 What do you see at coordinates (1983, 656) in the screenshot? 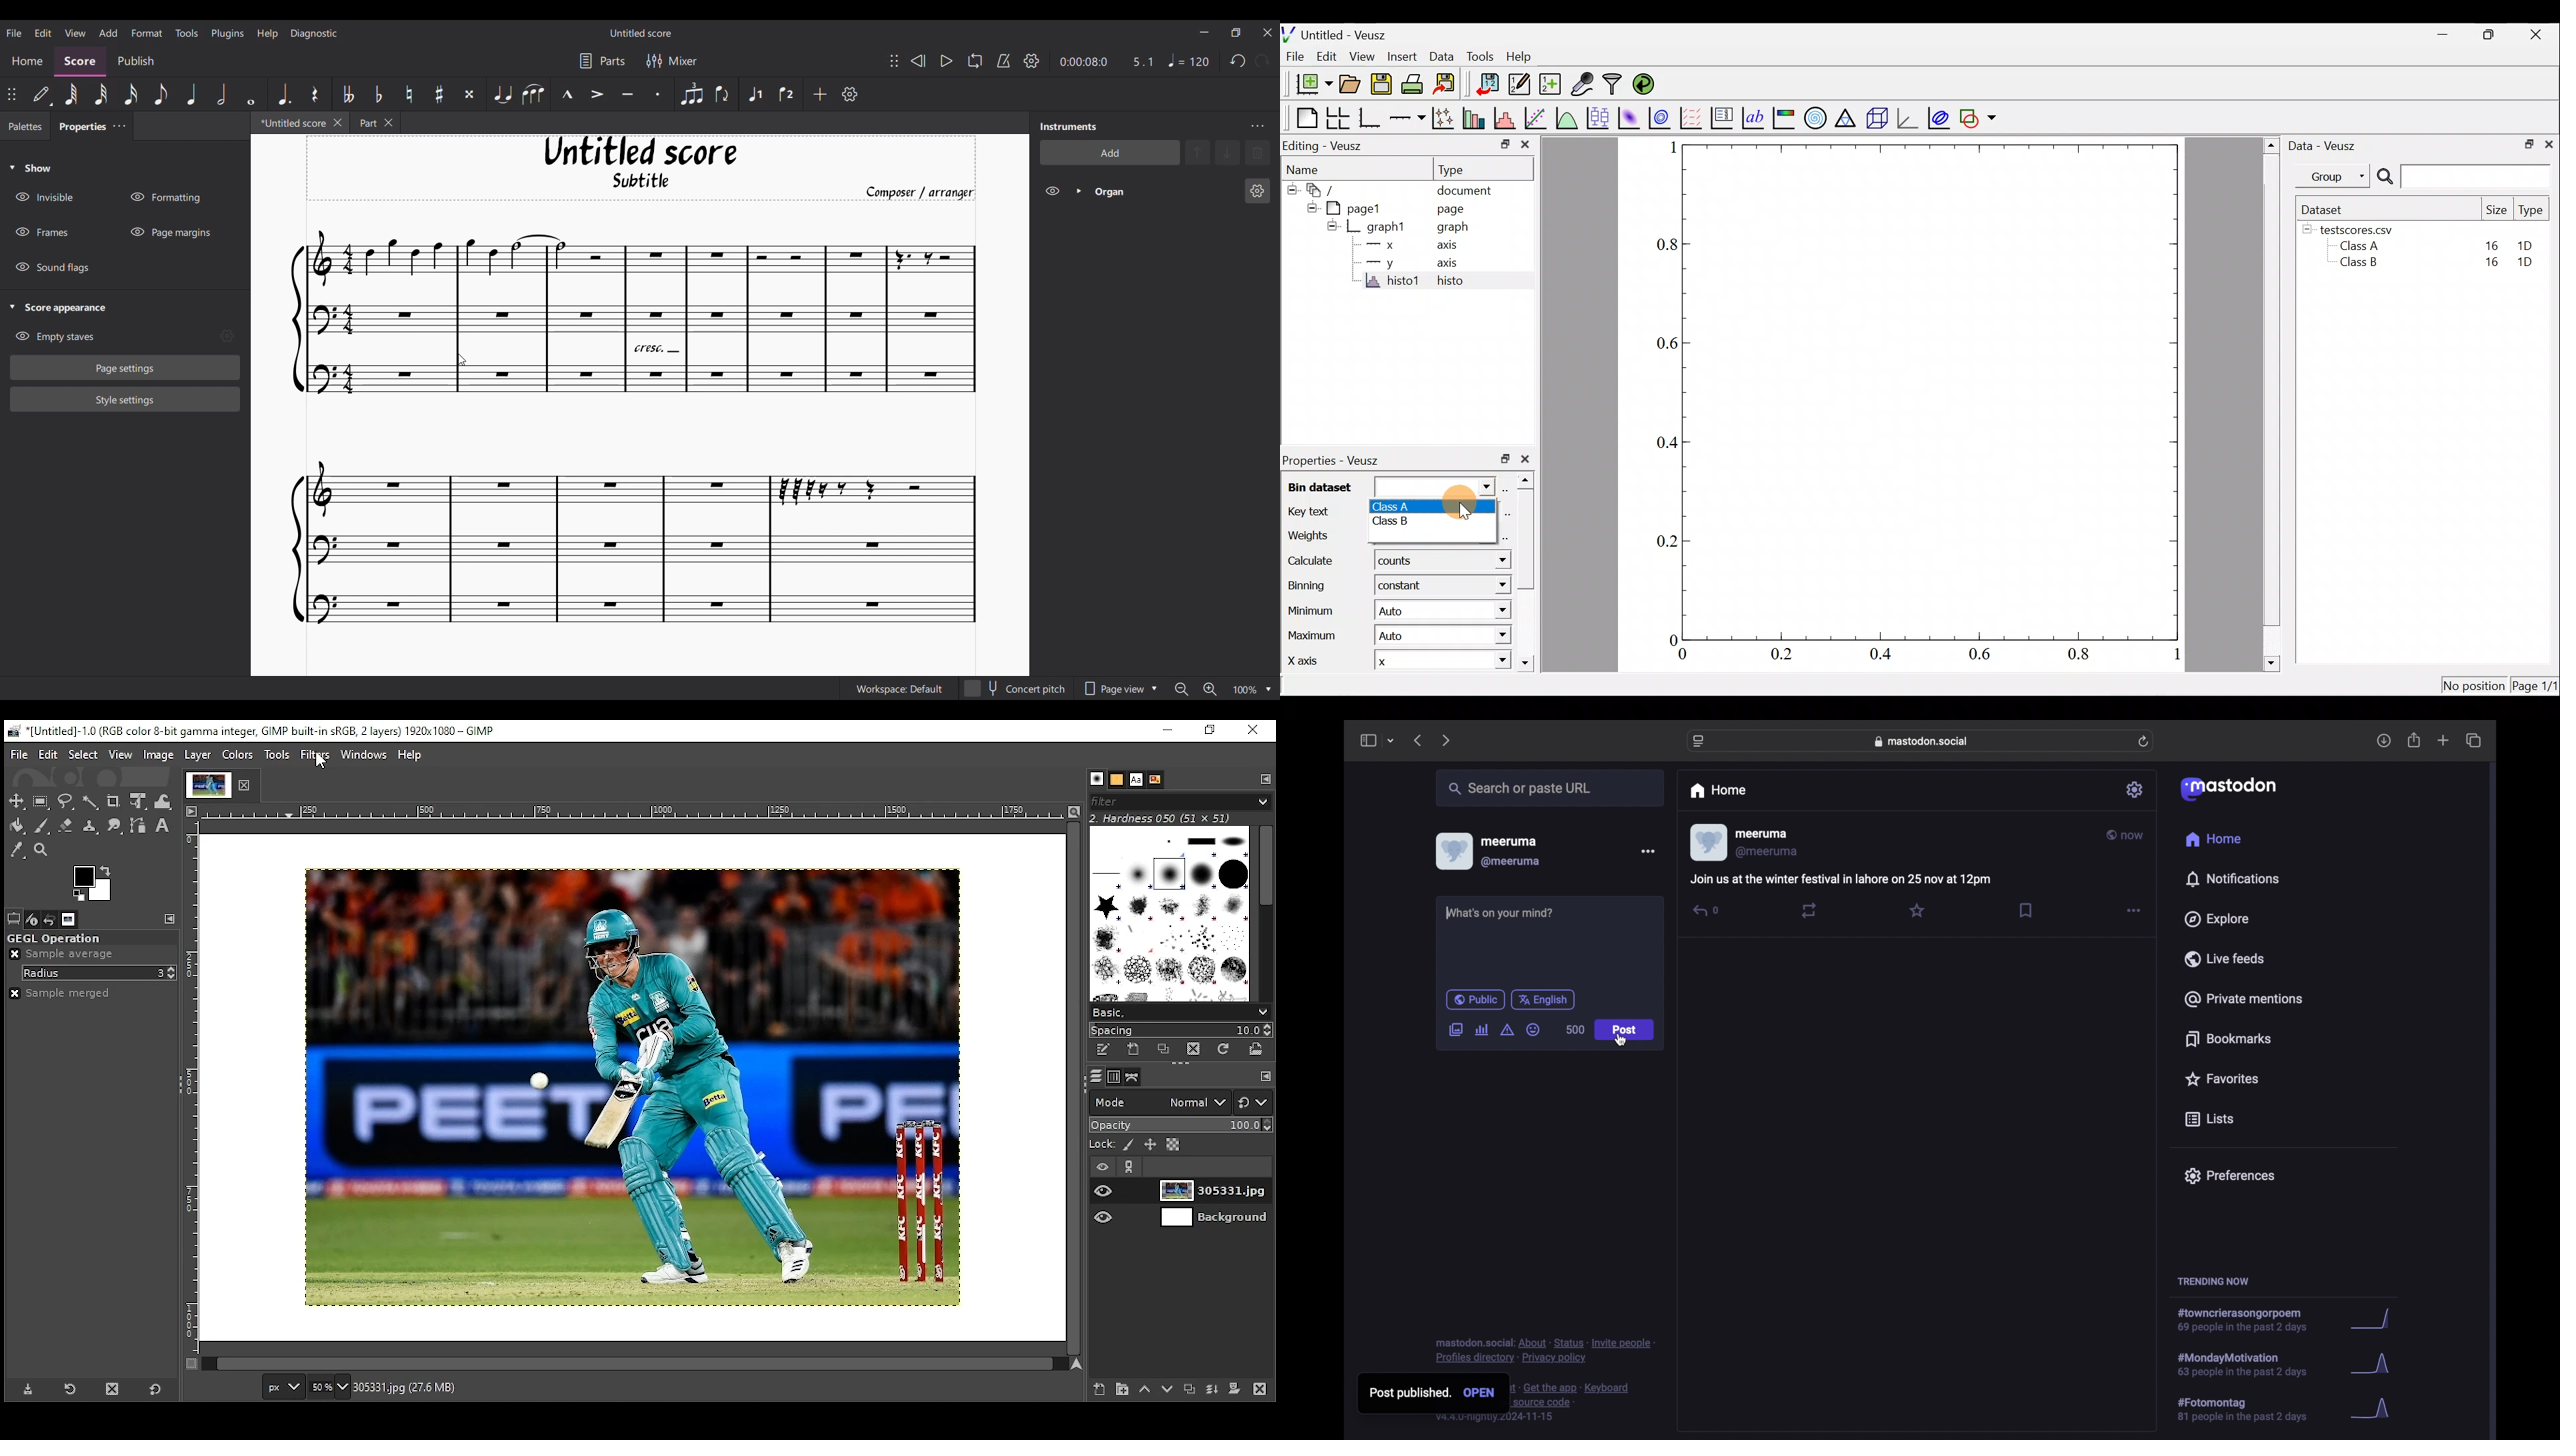
I see `0.6` at bounding box center [1983, 656].